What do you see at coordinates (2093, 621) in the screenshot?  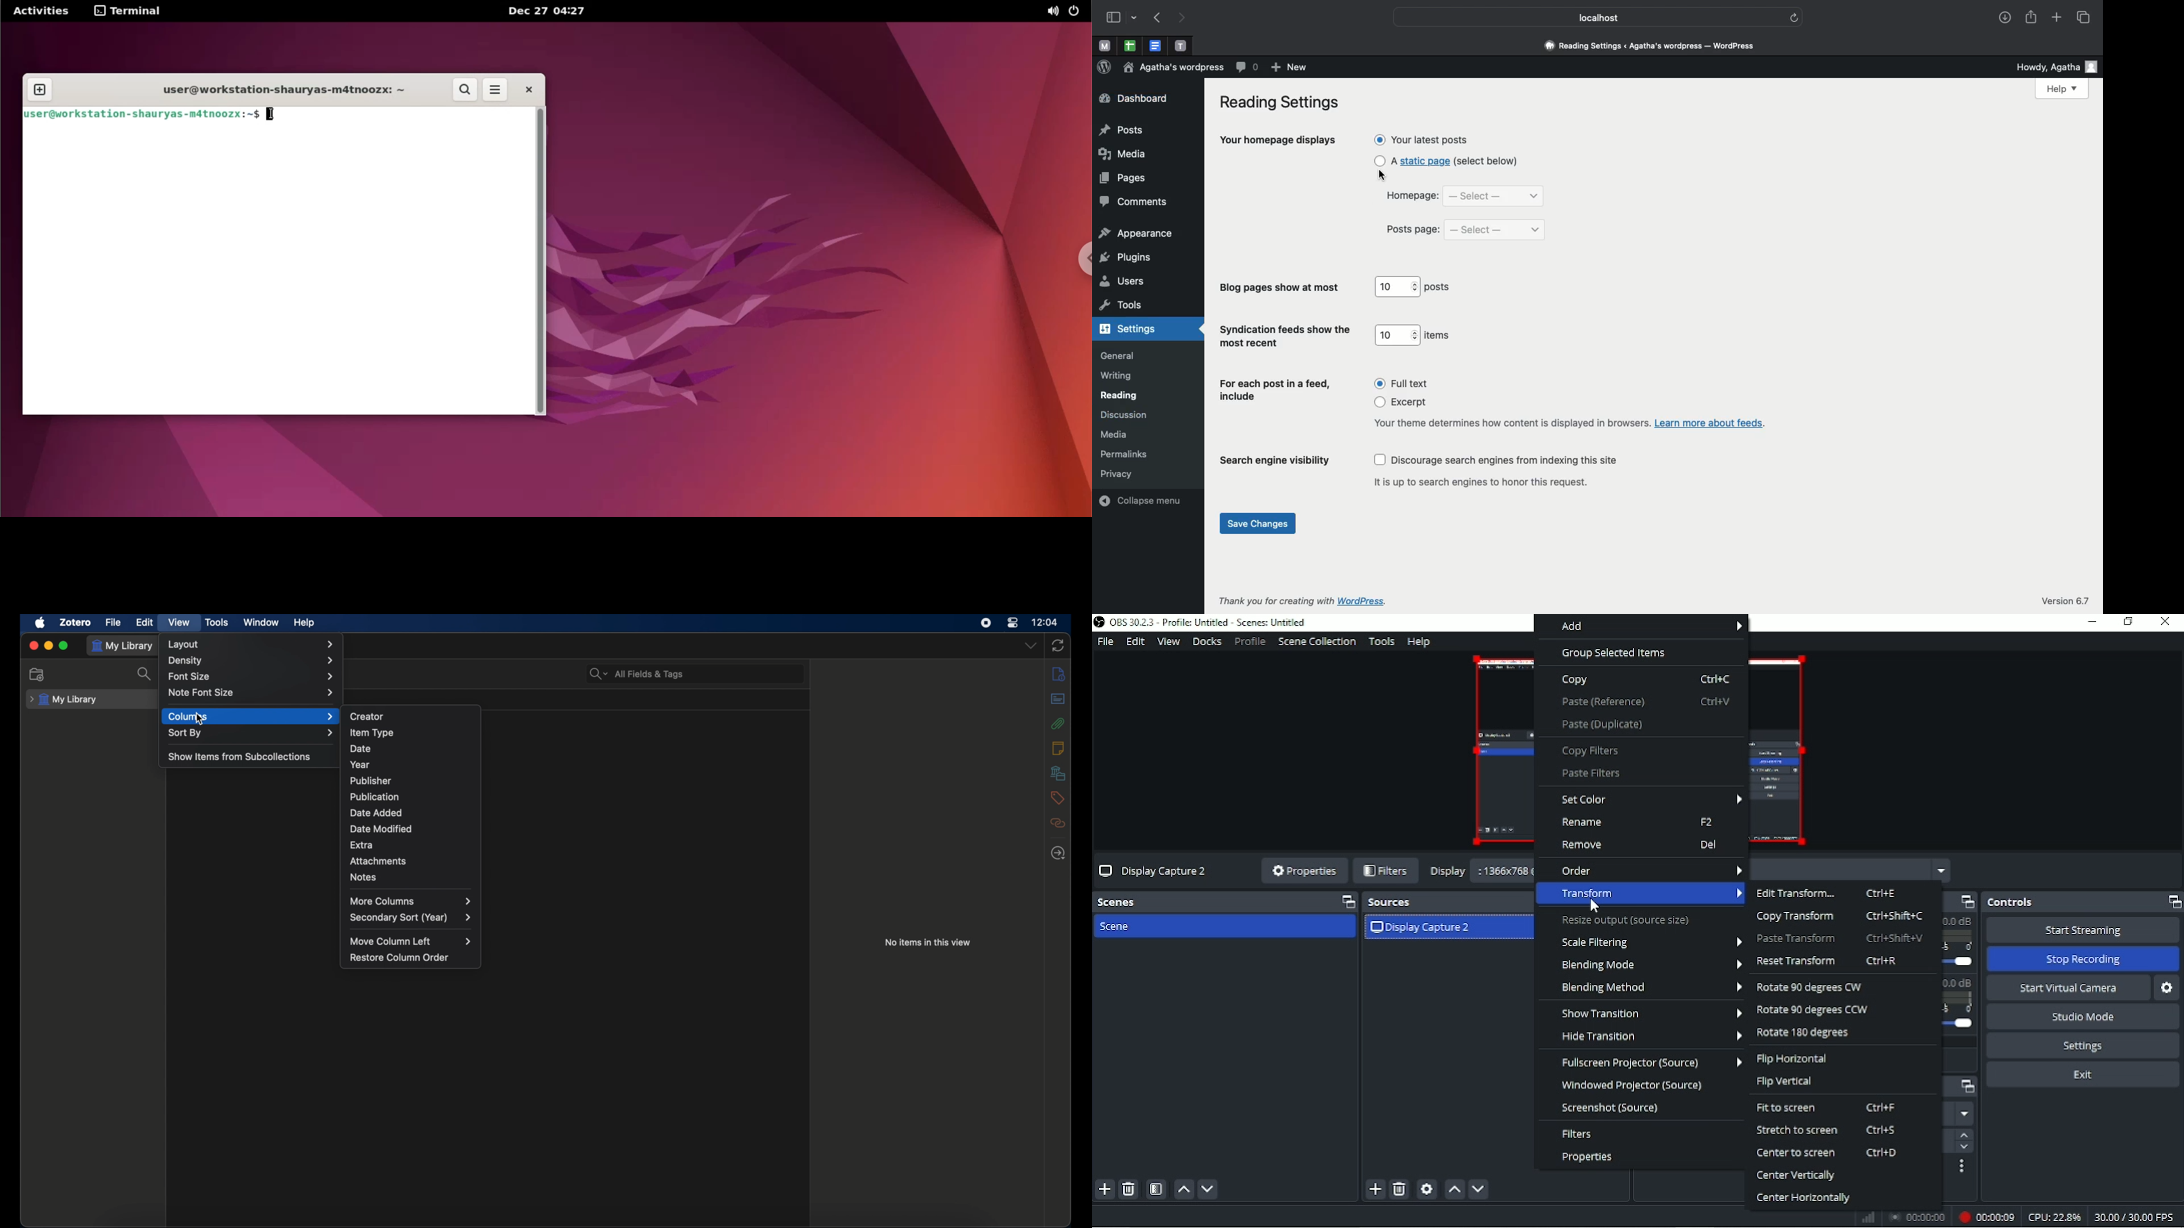 I see `Minimize` at bounding box center [2093, 621].